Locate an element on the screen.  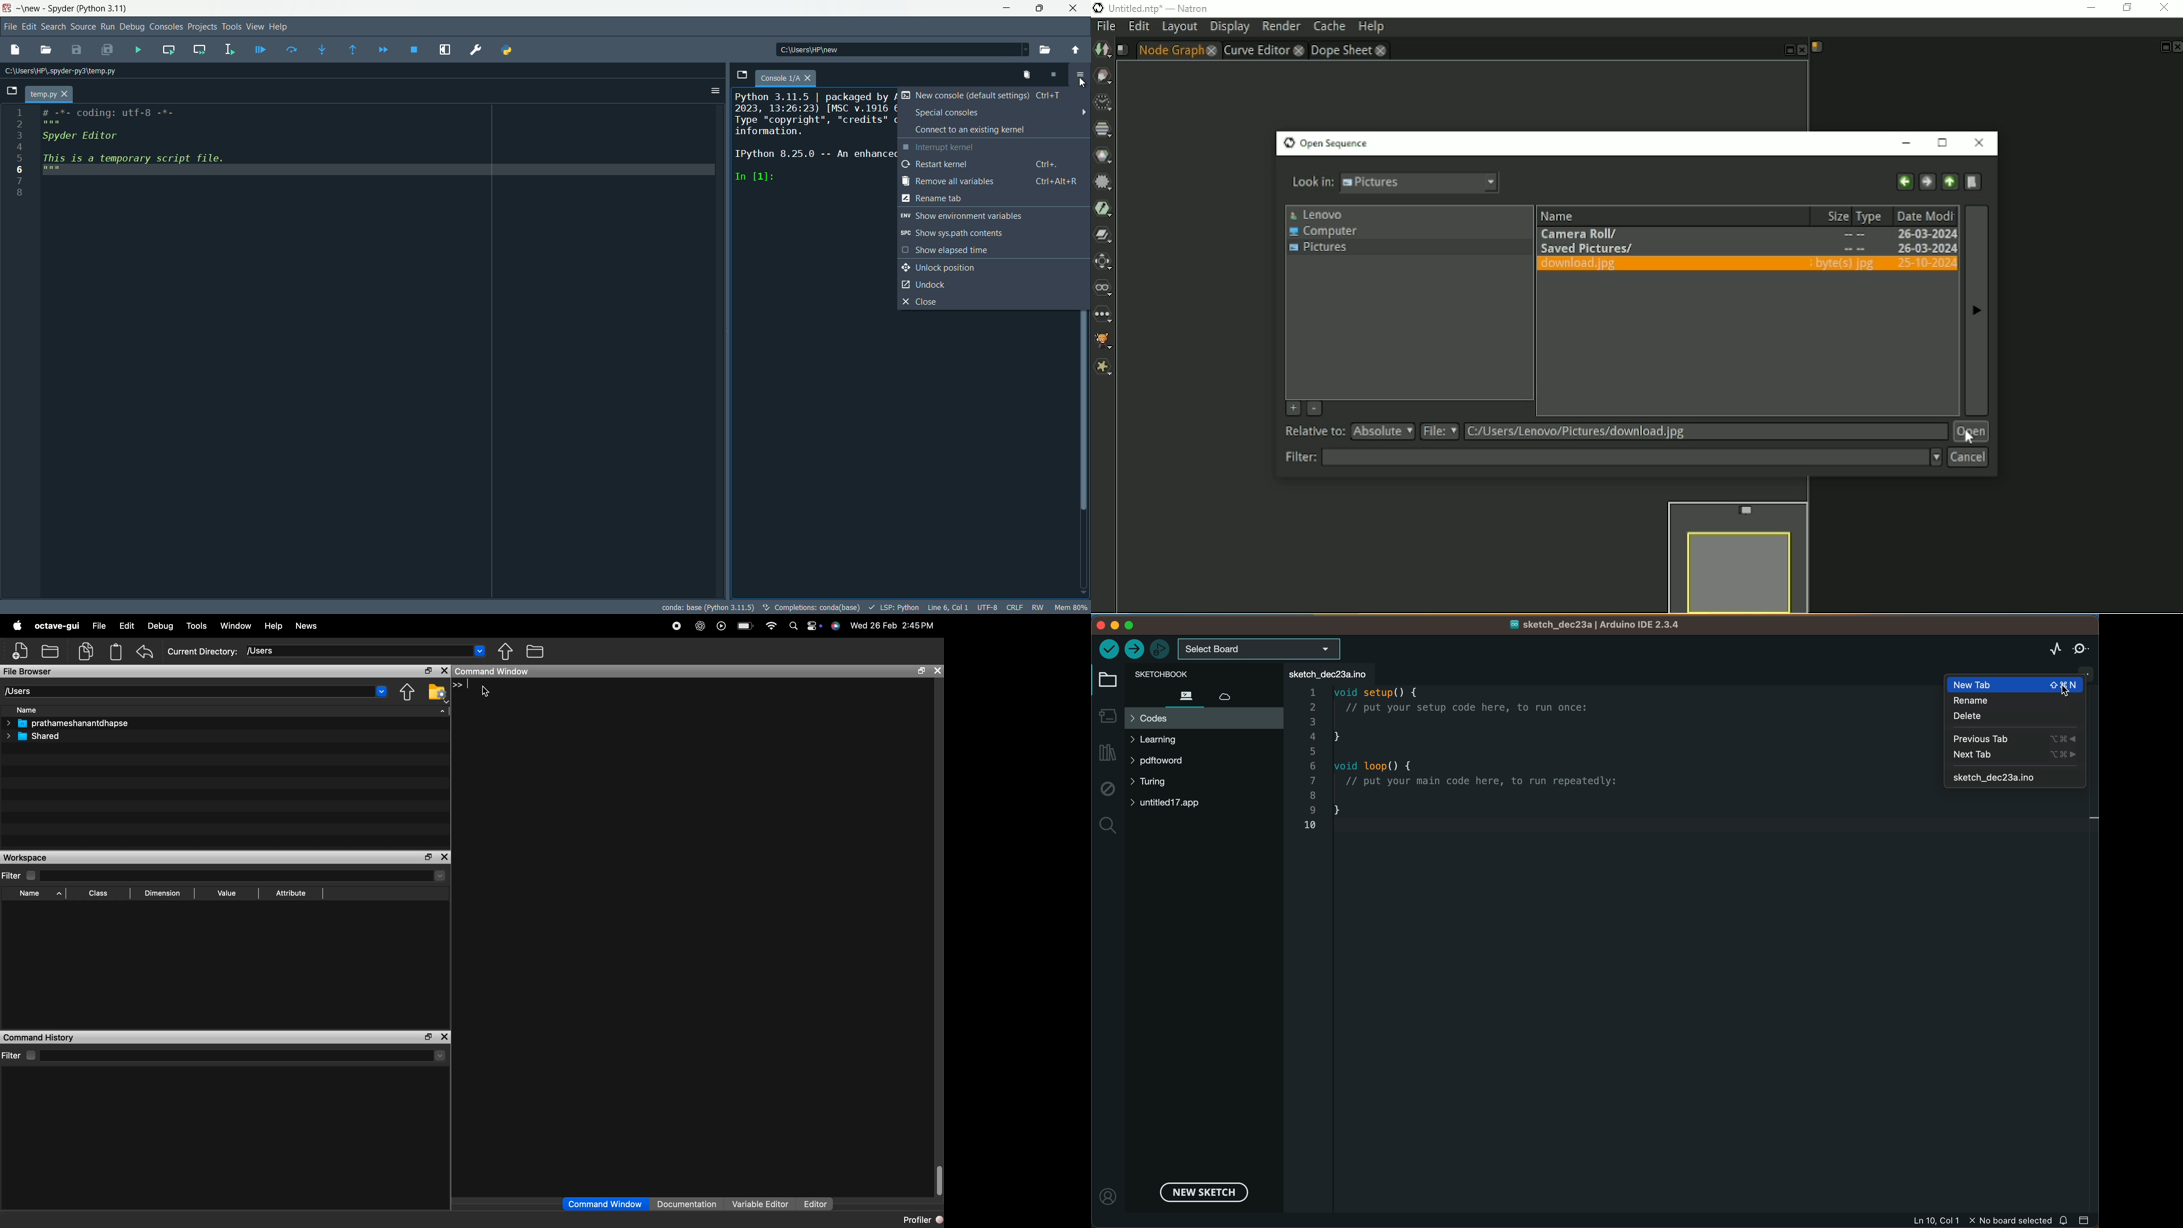
debug is located at coordinates (1107, 789).